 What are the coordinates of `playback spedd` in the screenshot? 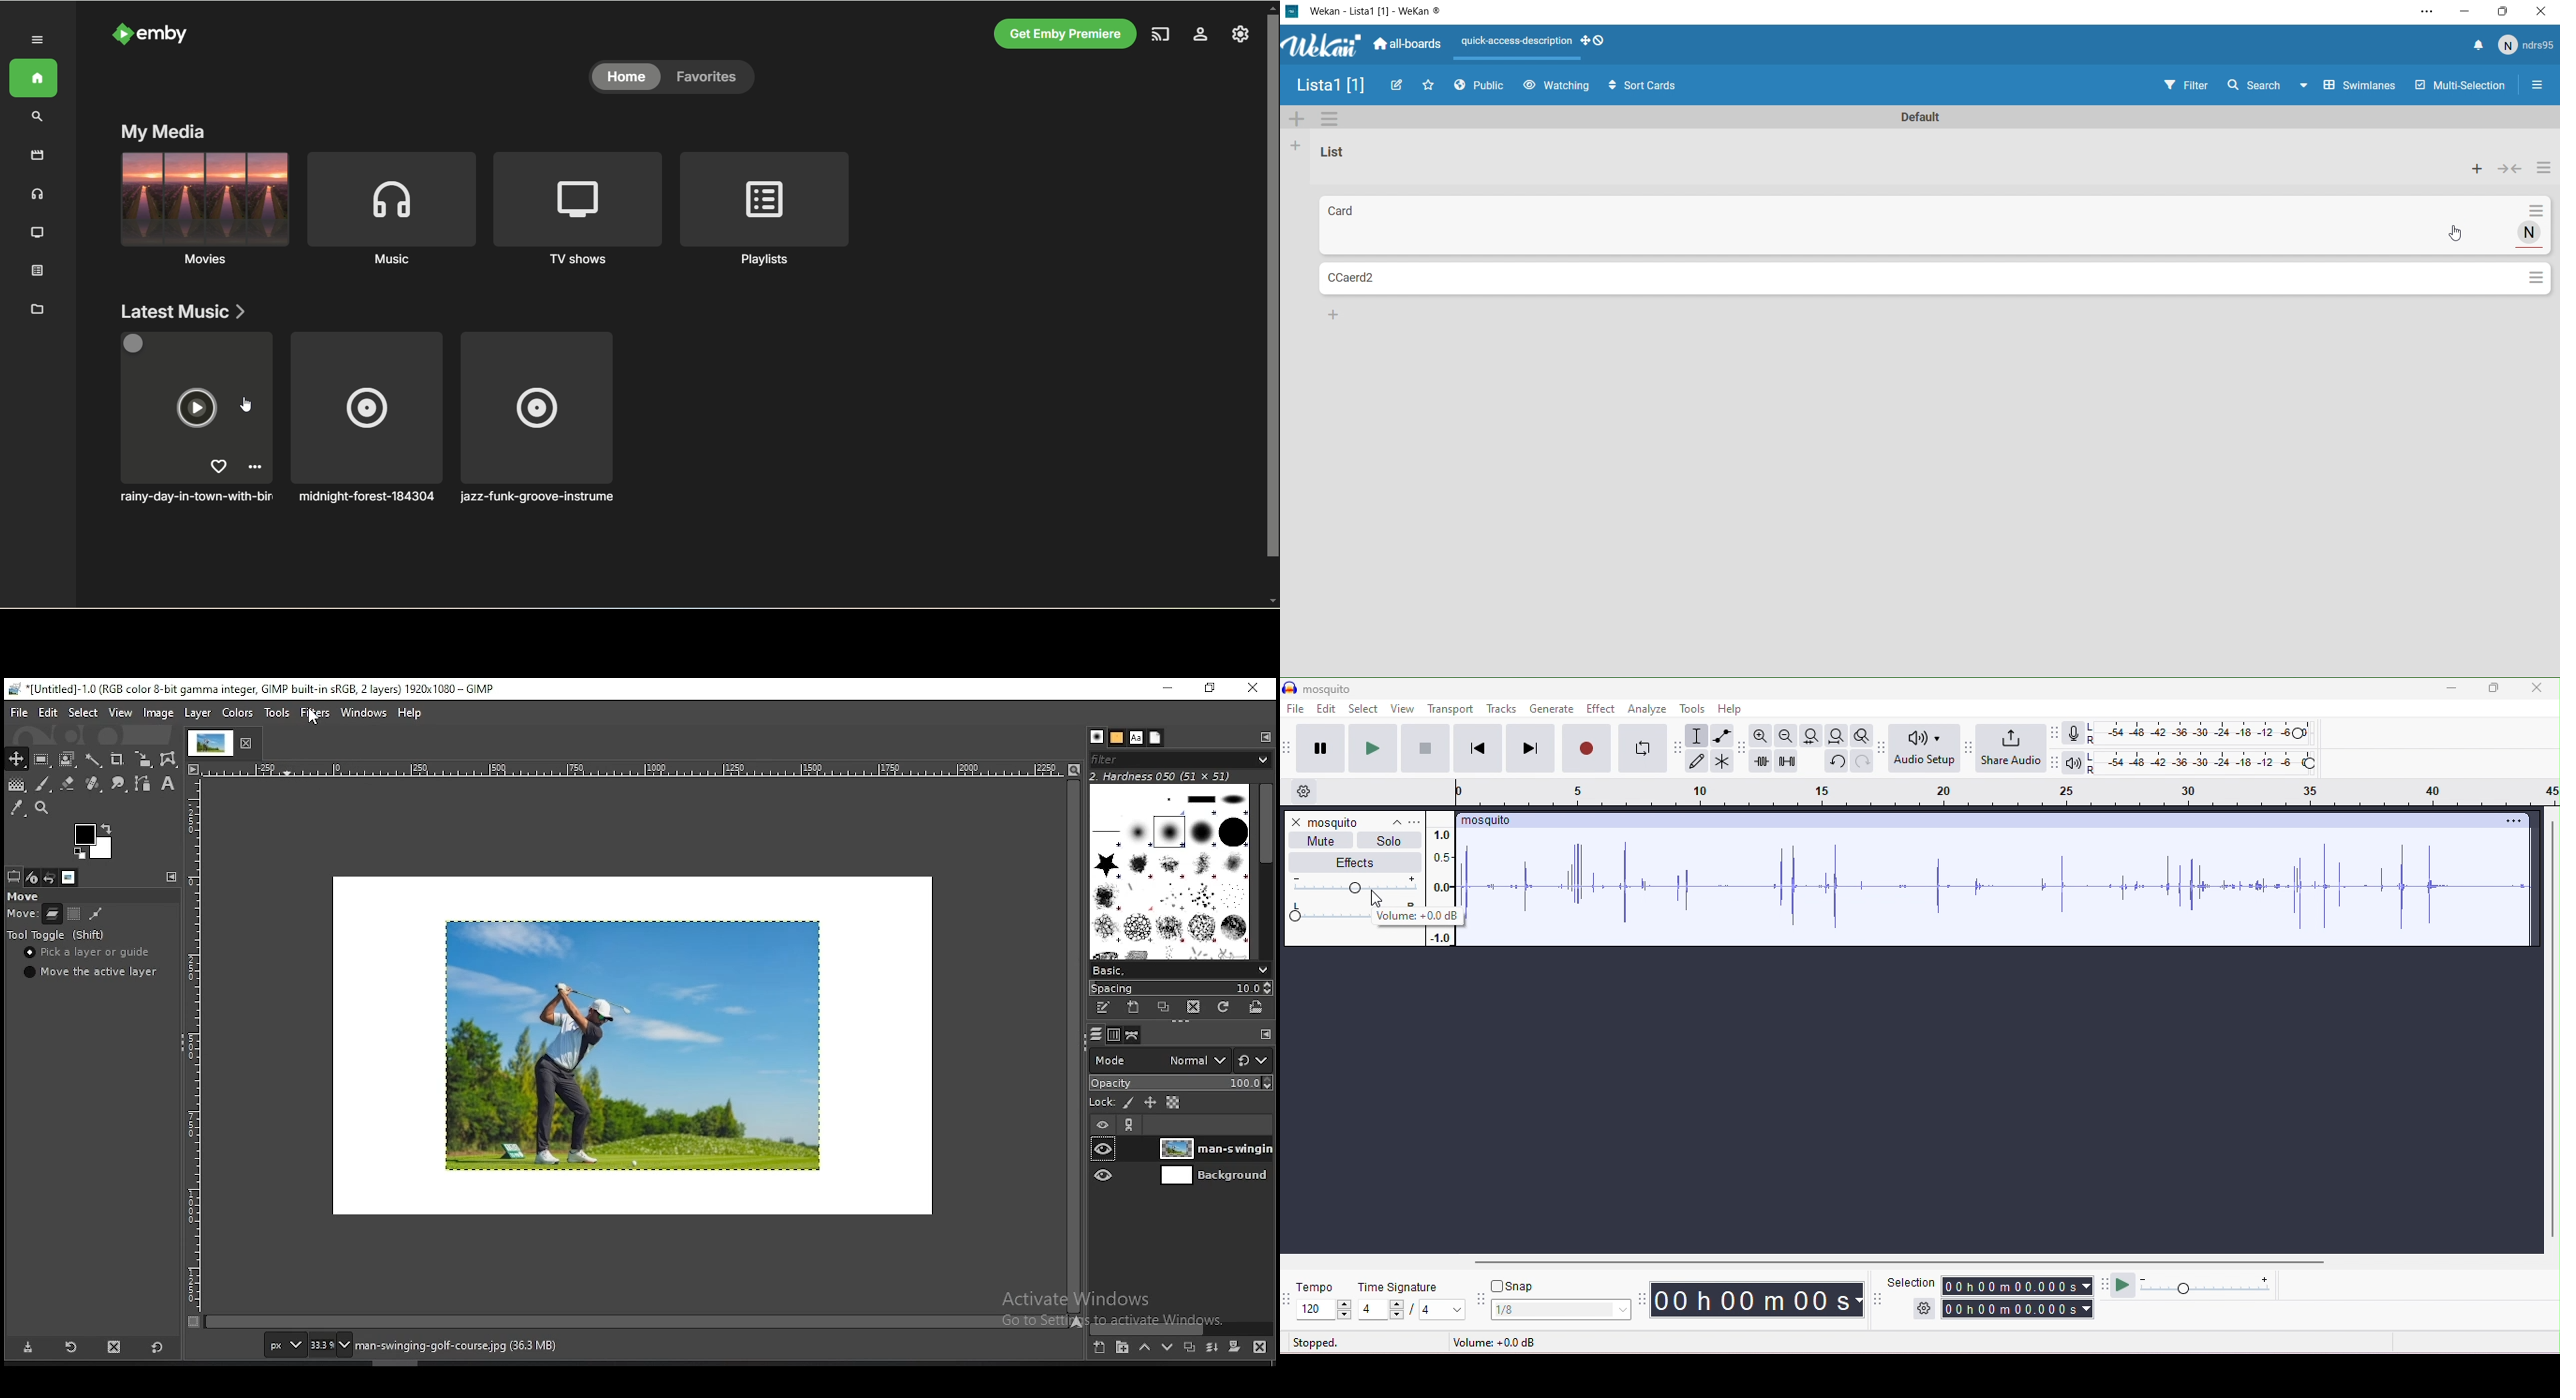 It's located at (2209, 1287).